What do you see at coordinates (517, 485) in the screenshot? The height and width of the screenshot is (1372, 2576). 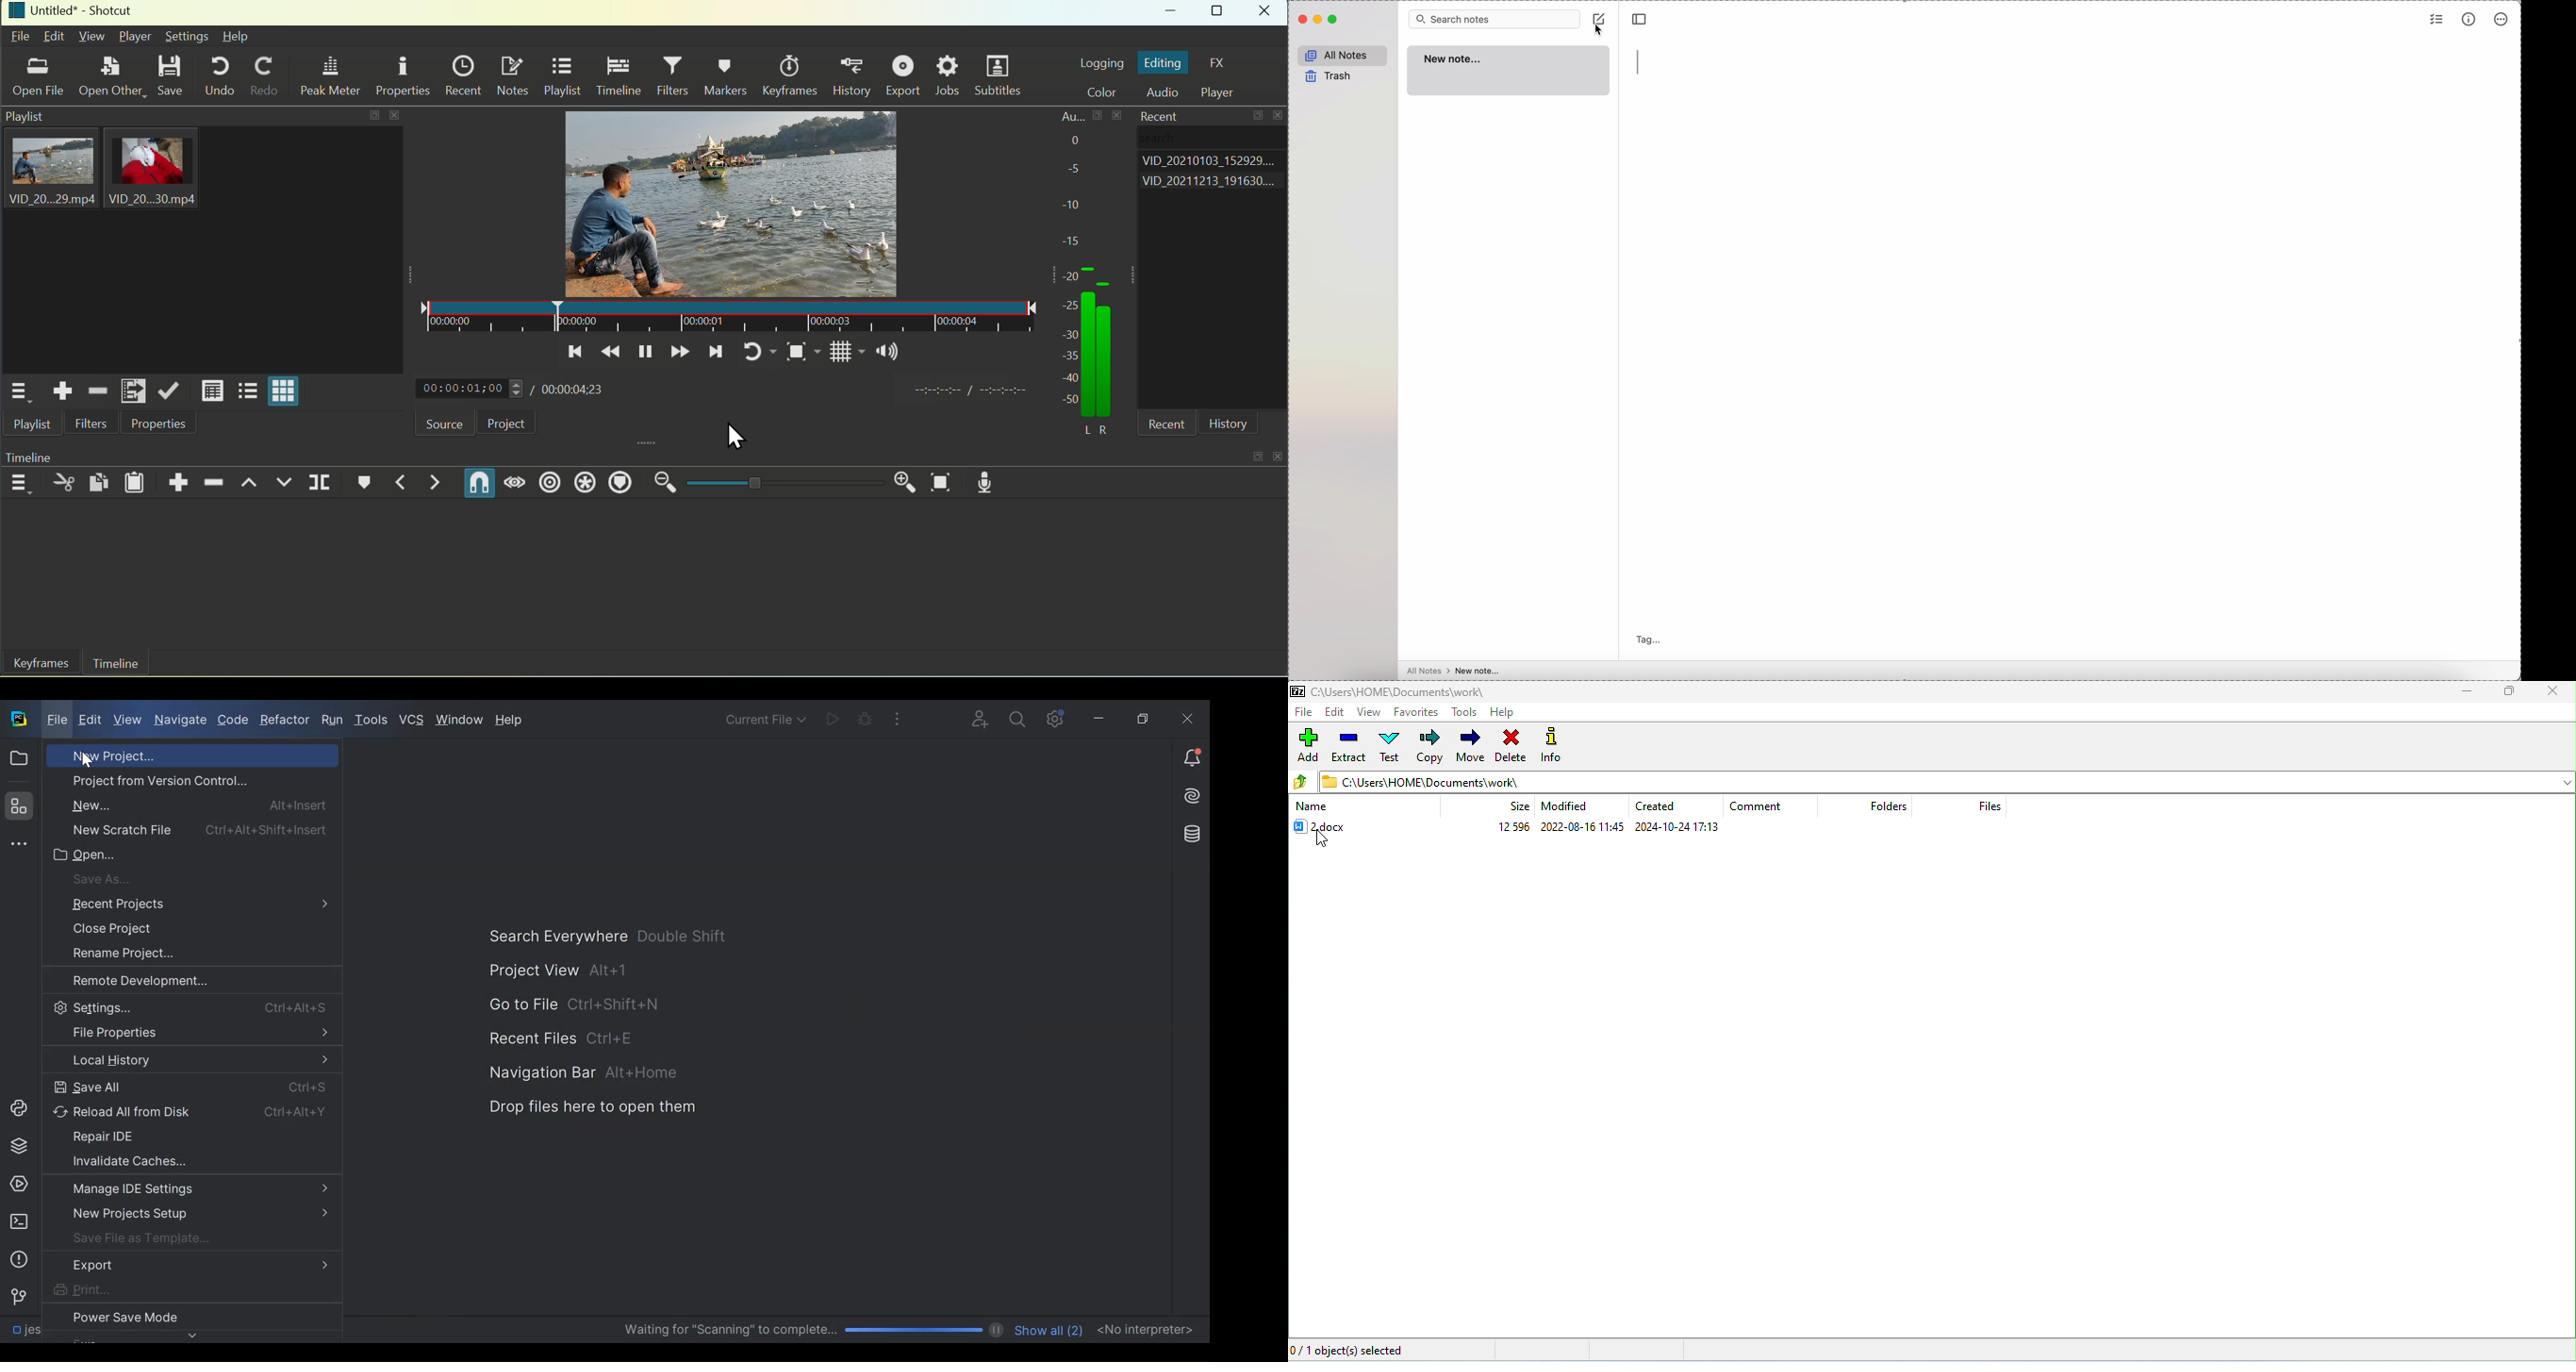 I see `Scrup while dragging` at bounding box center [517, 485].